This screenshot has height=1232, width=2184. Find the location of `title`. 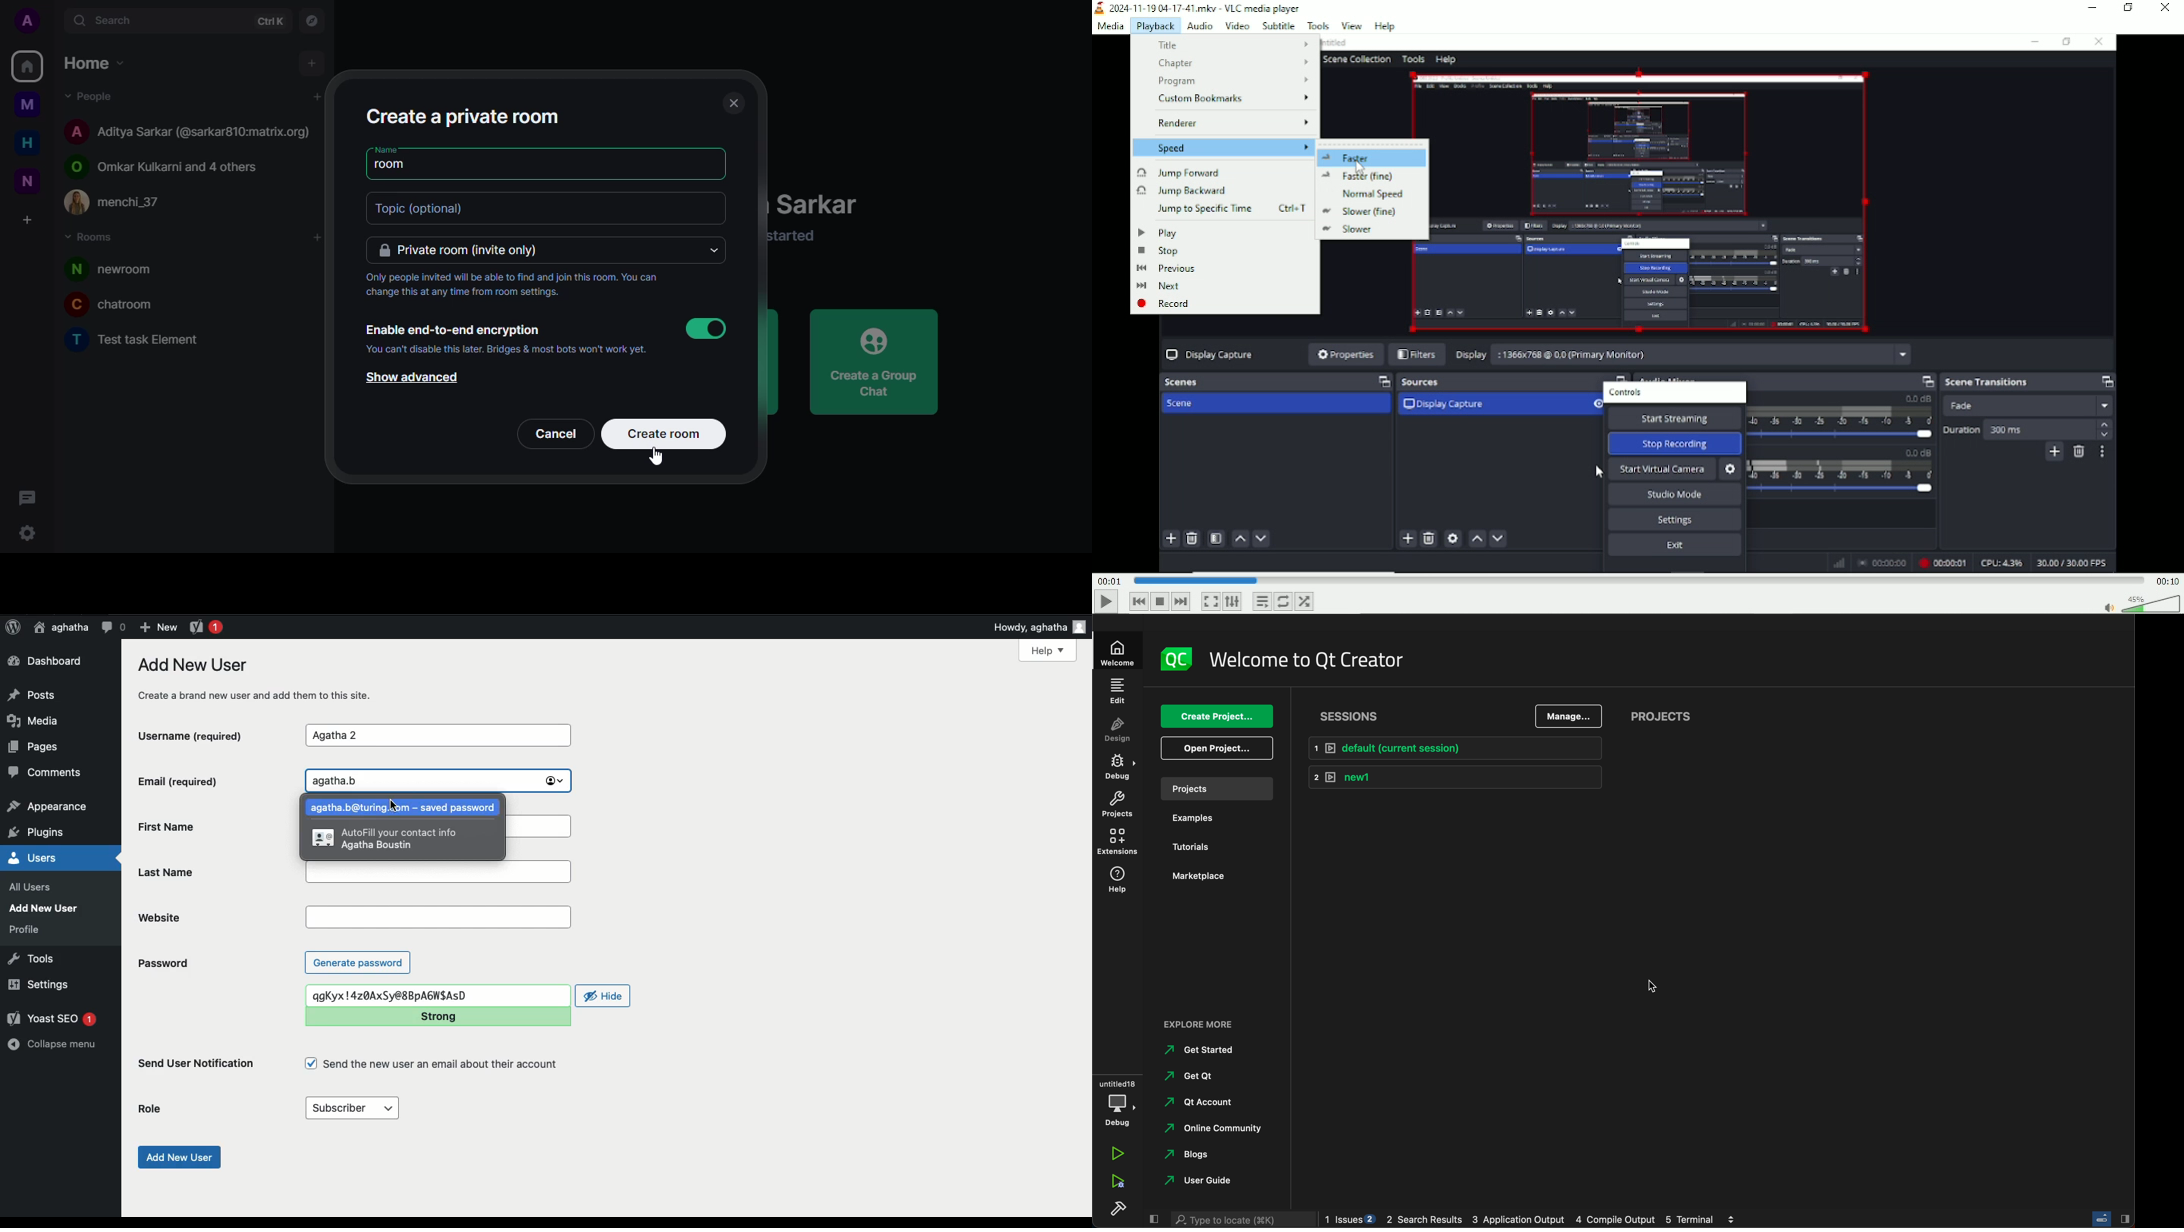

title is located at coordinates (1225, 45).